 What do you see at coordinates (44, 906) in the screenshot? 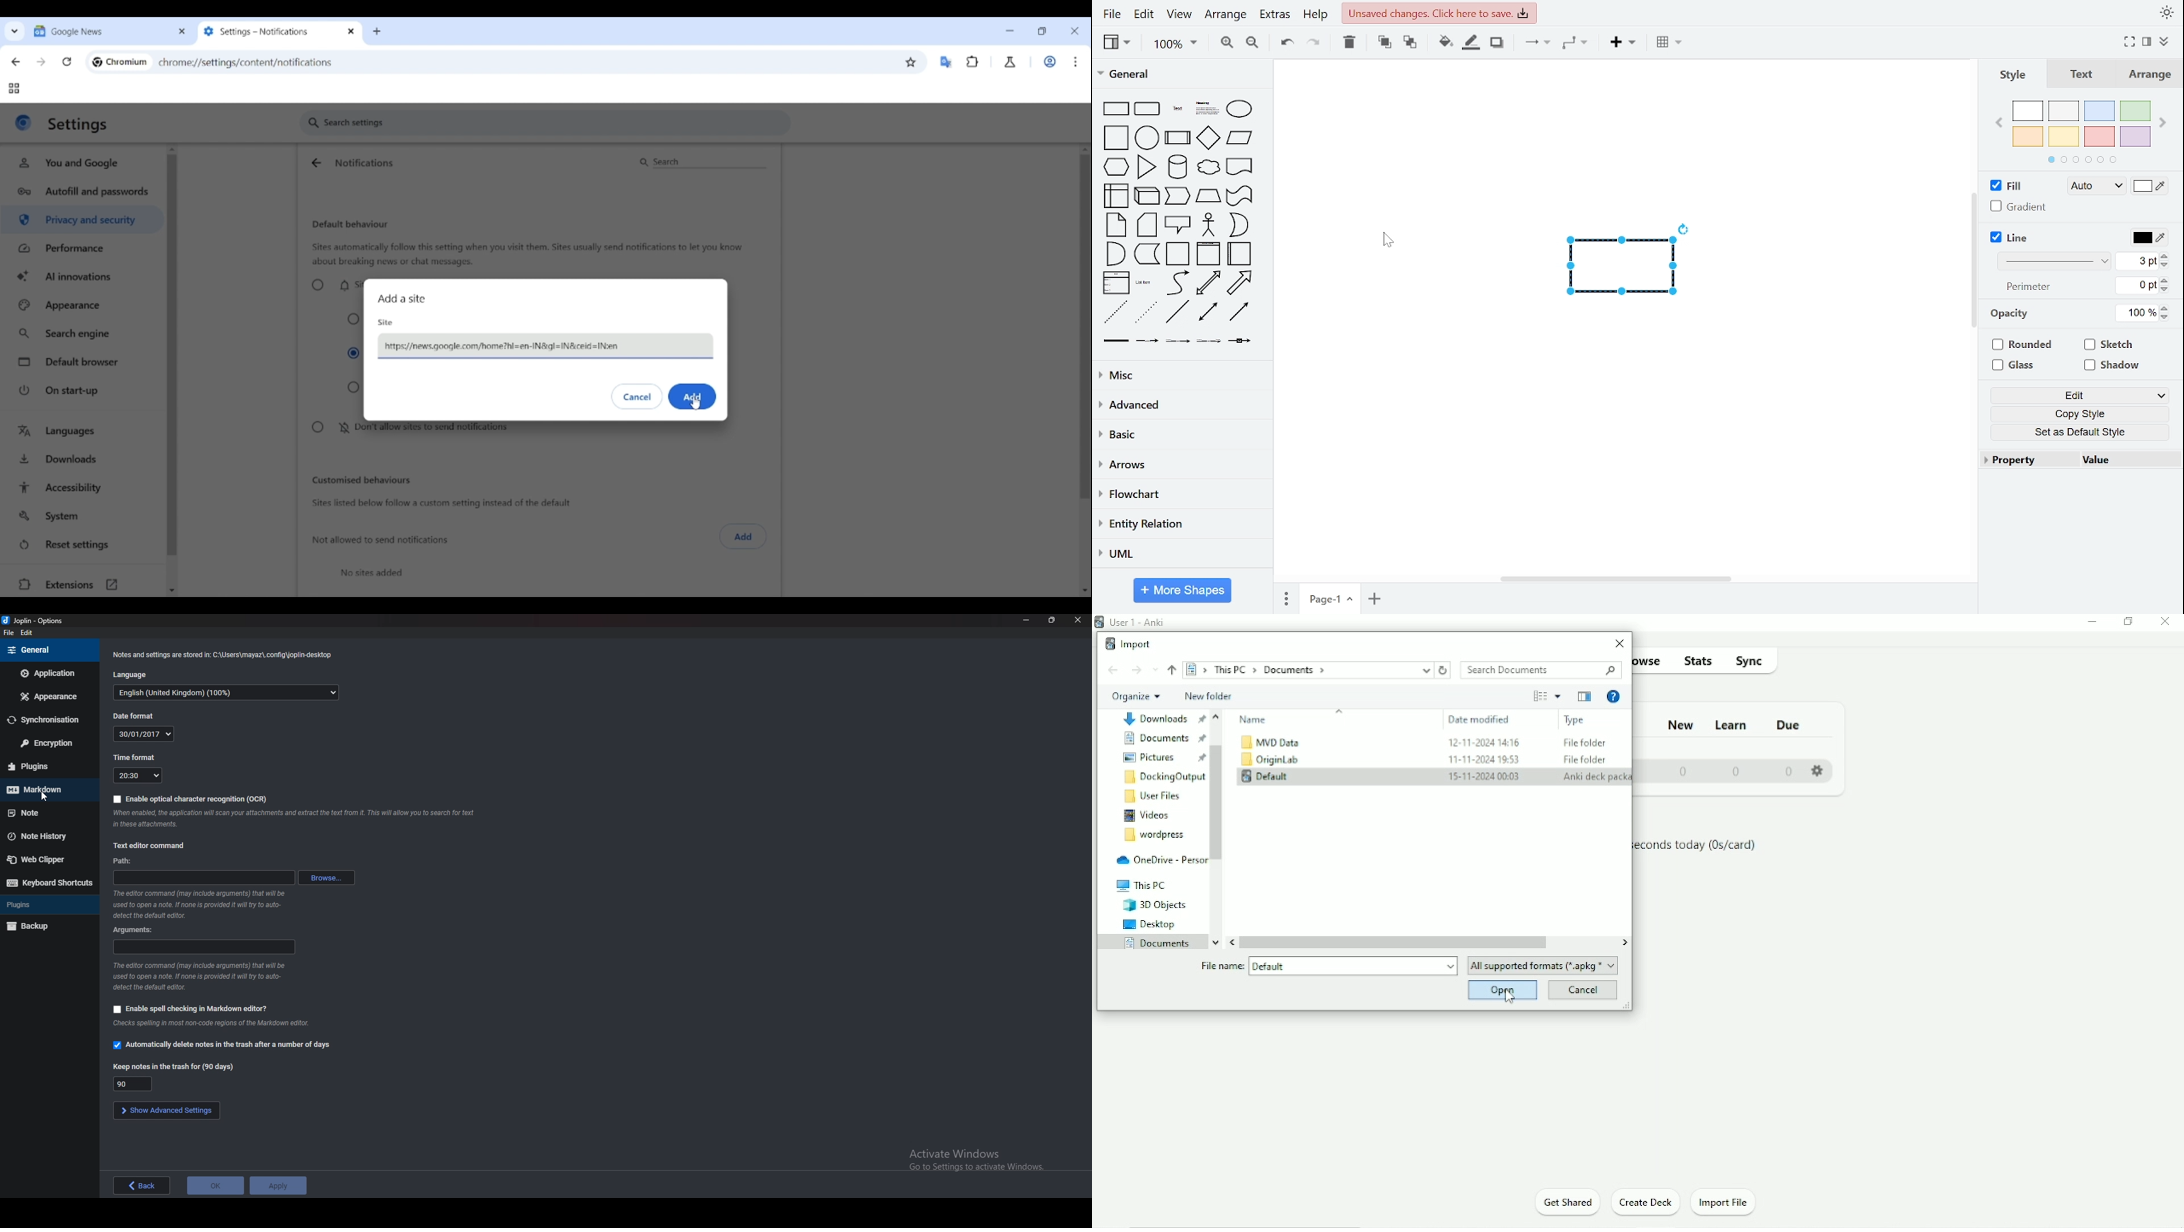
I see `Plugins` at bounding box center [44, 906].